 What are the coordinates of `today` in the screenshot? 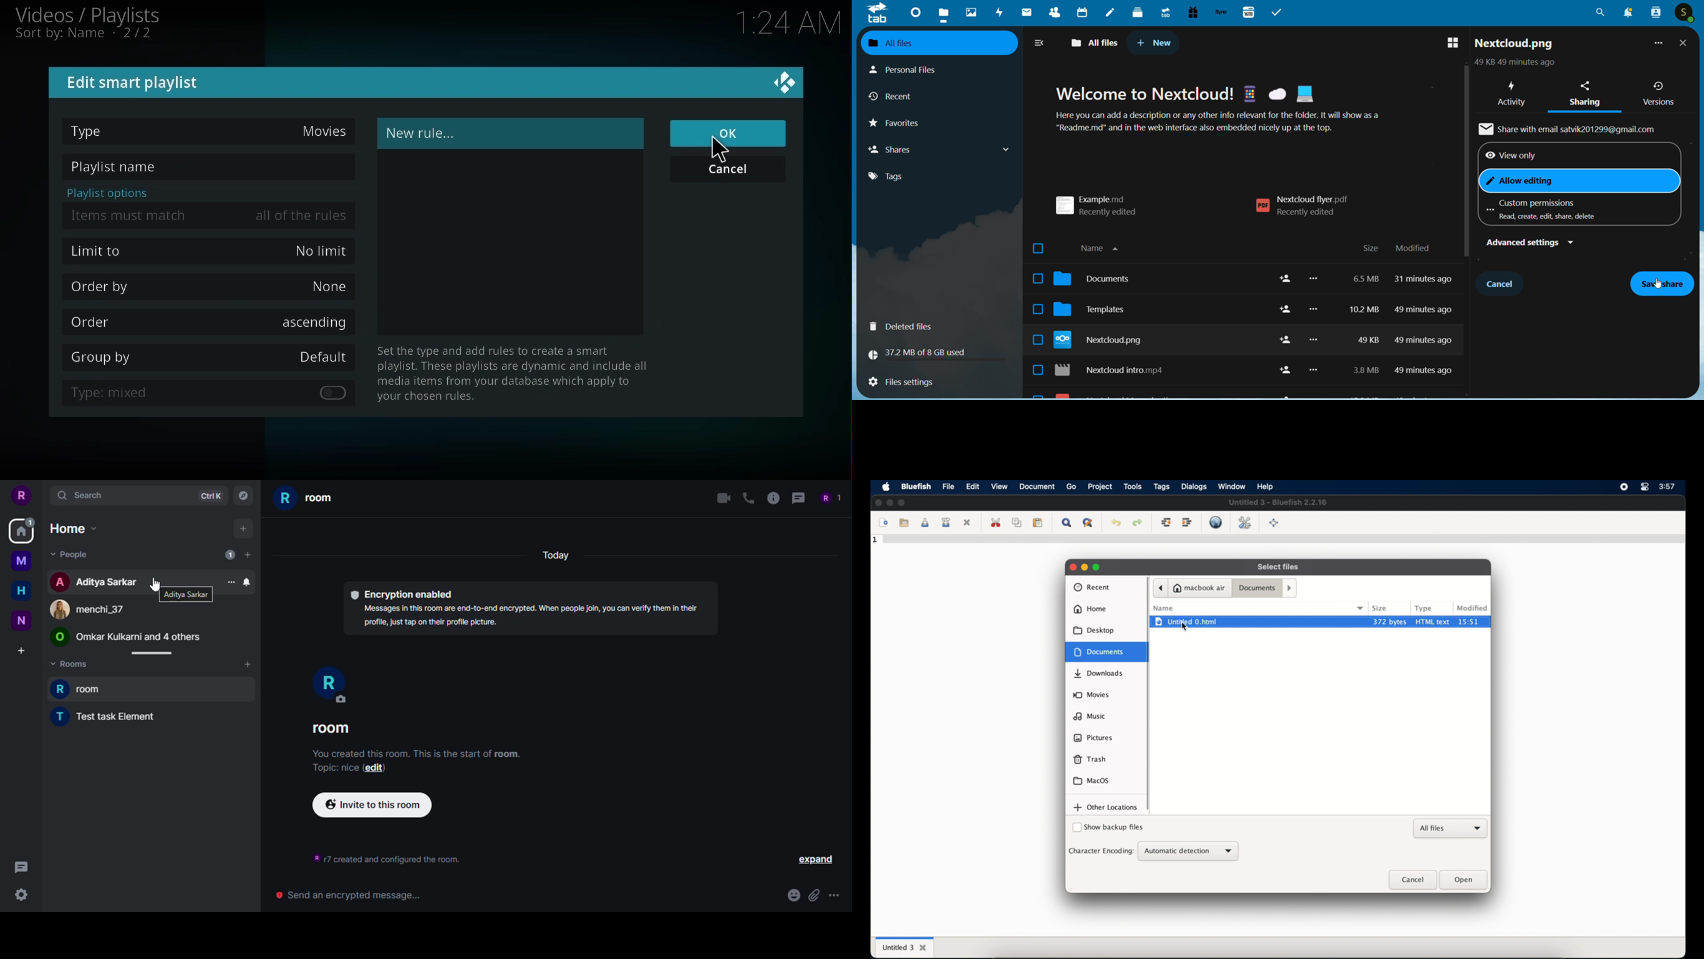 It's located at (554, 557).